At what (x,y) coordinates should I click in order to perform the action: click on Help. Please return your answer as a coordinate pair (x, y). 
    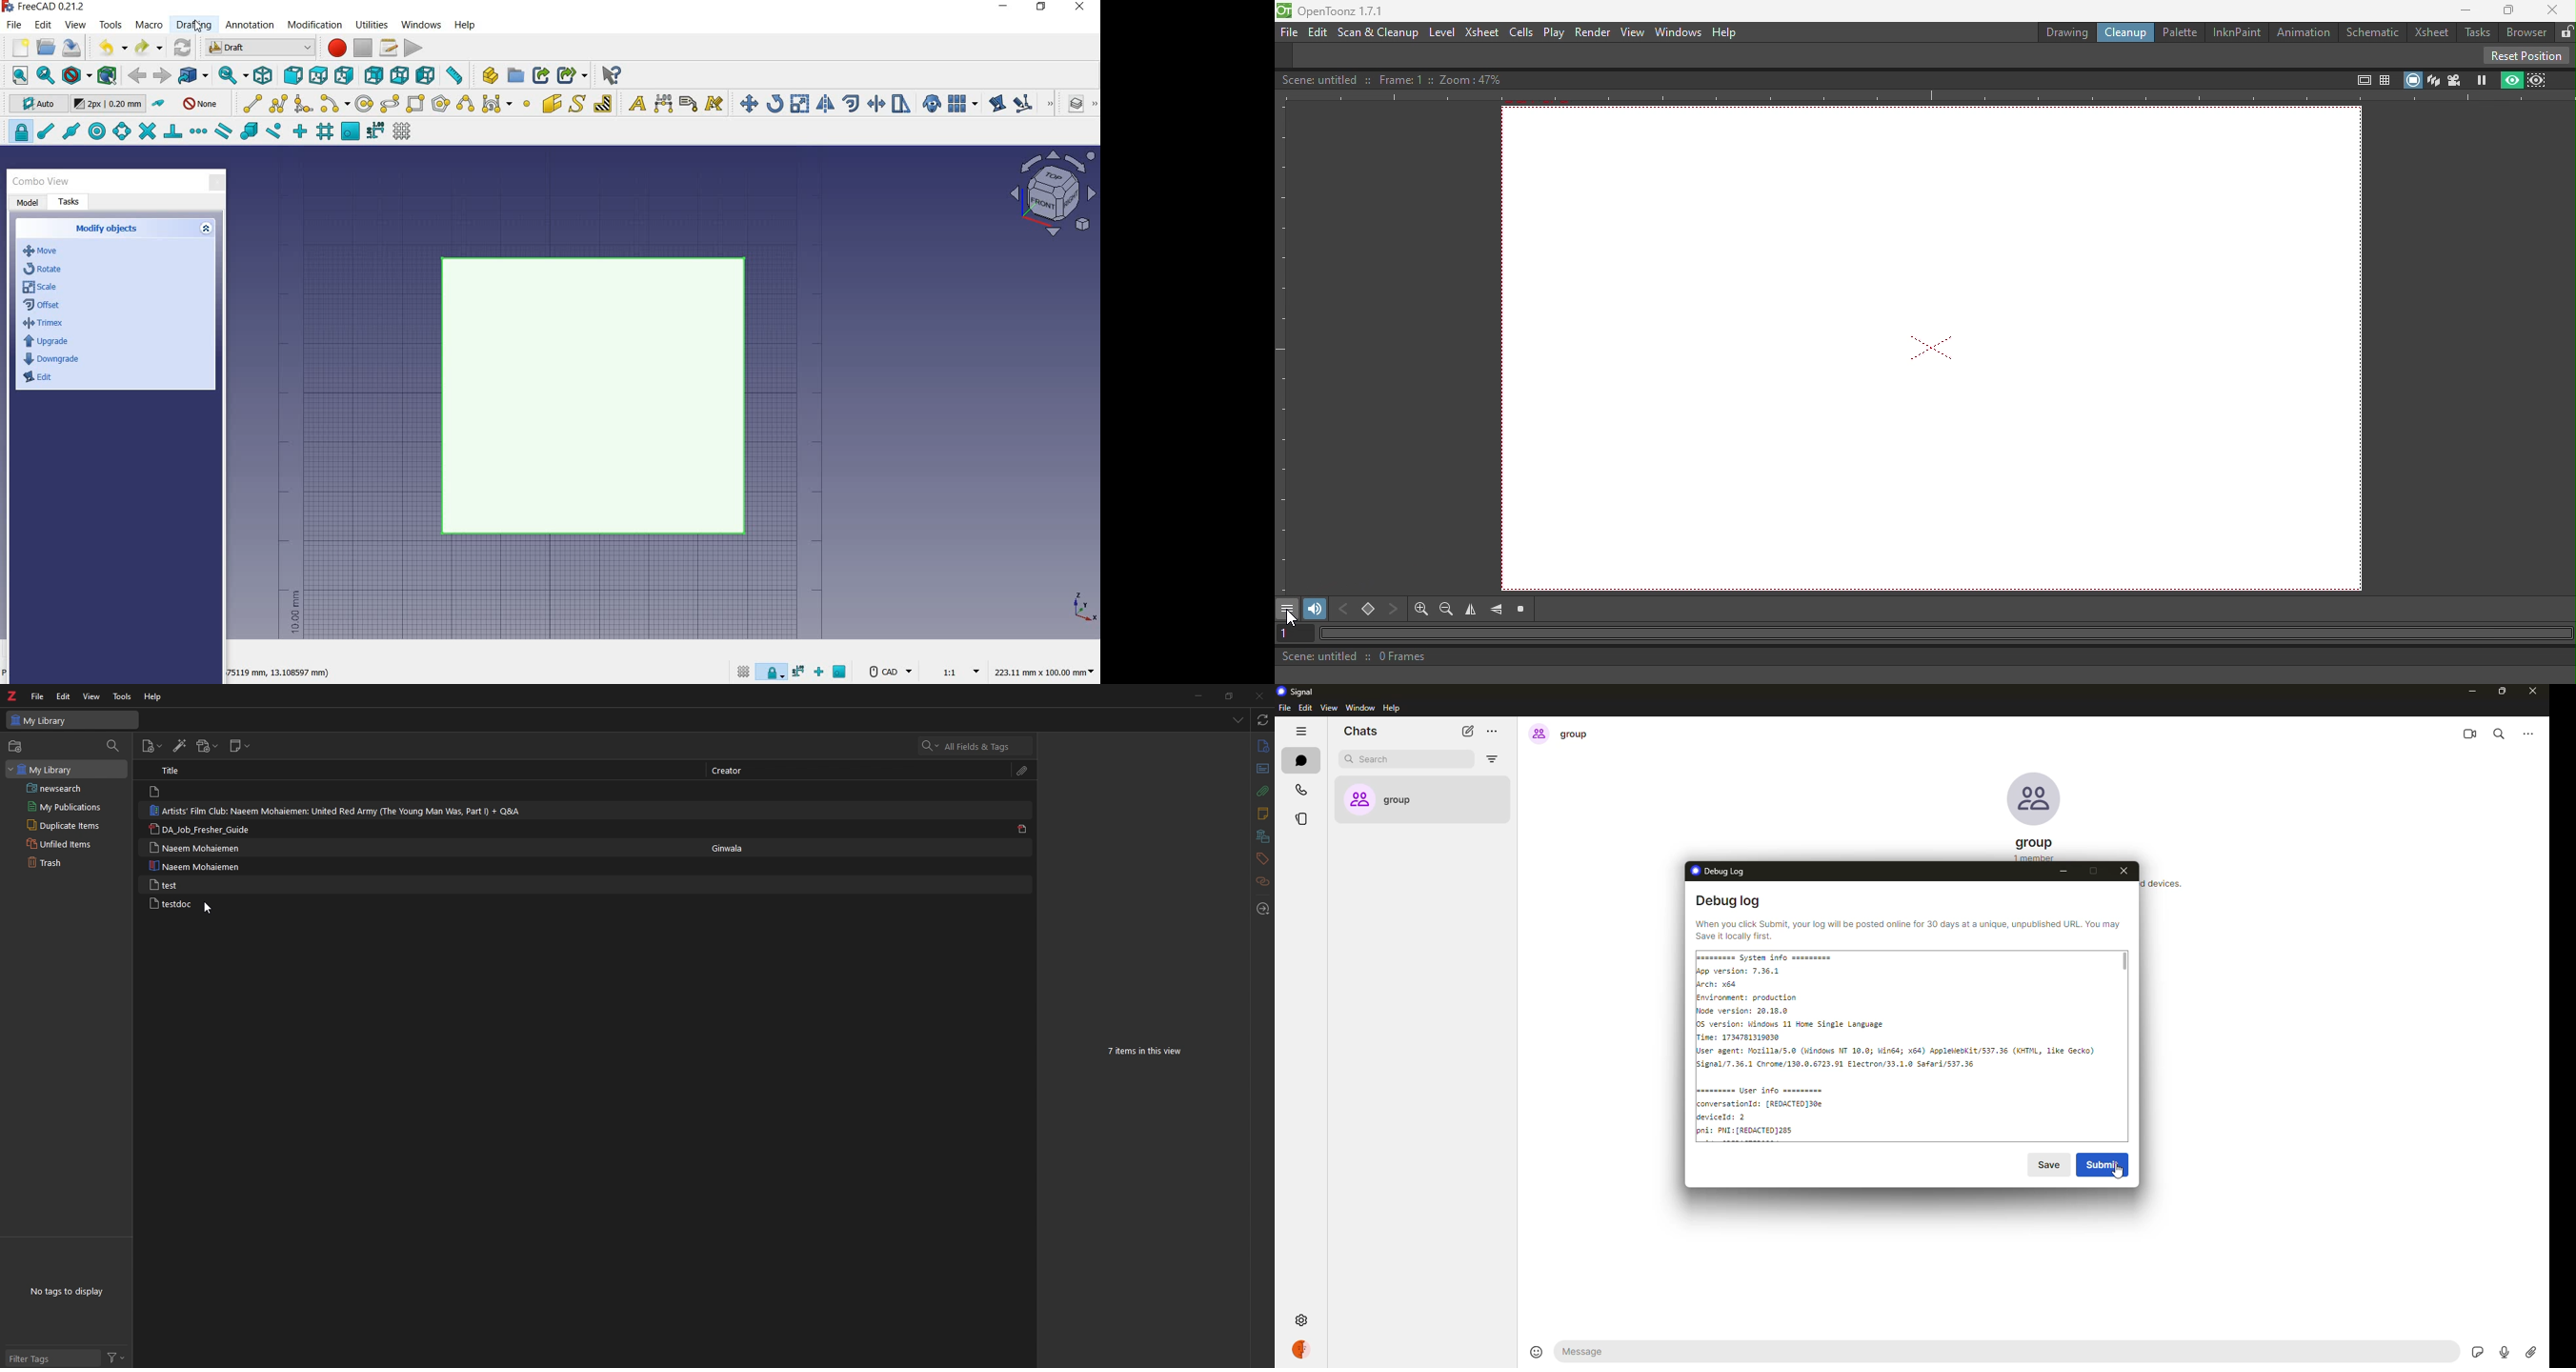
    Looking at the image, I should click on (1725, 31).